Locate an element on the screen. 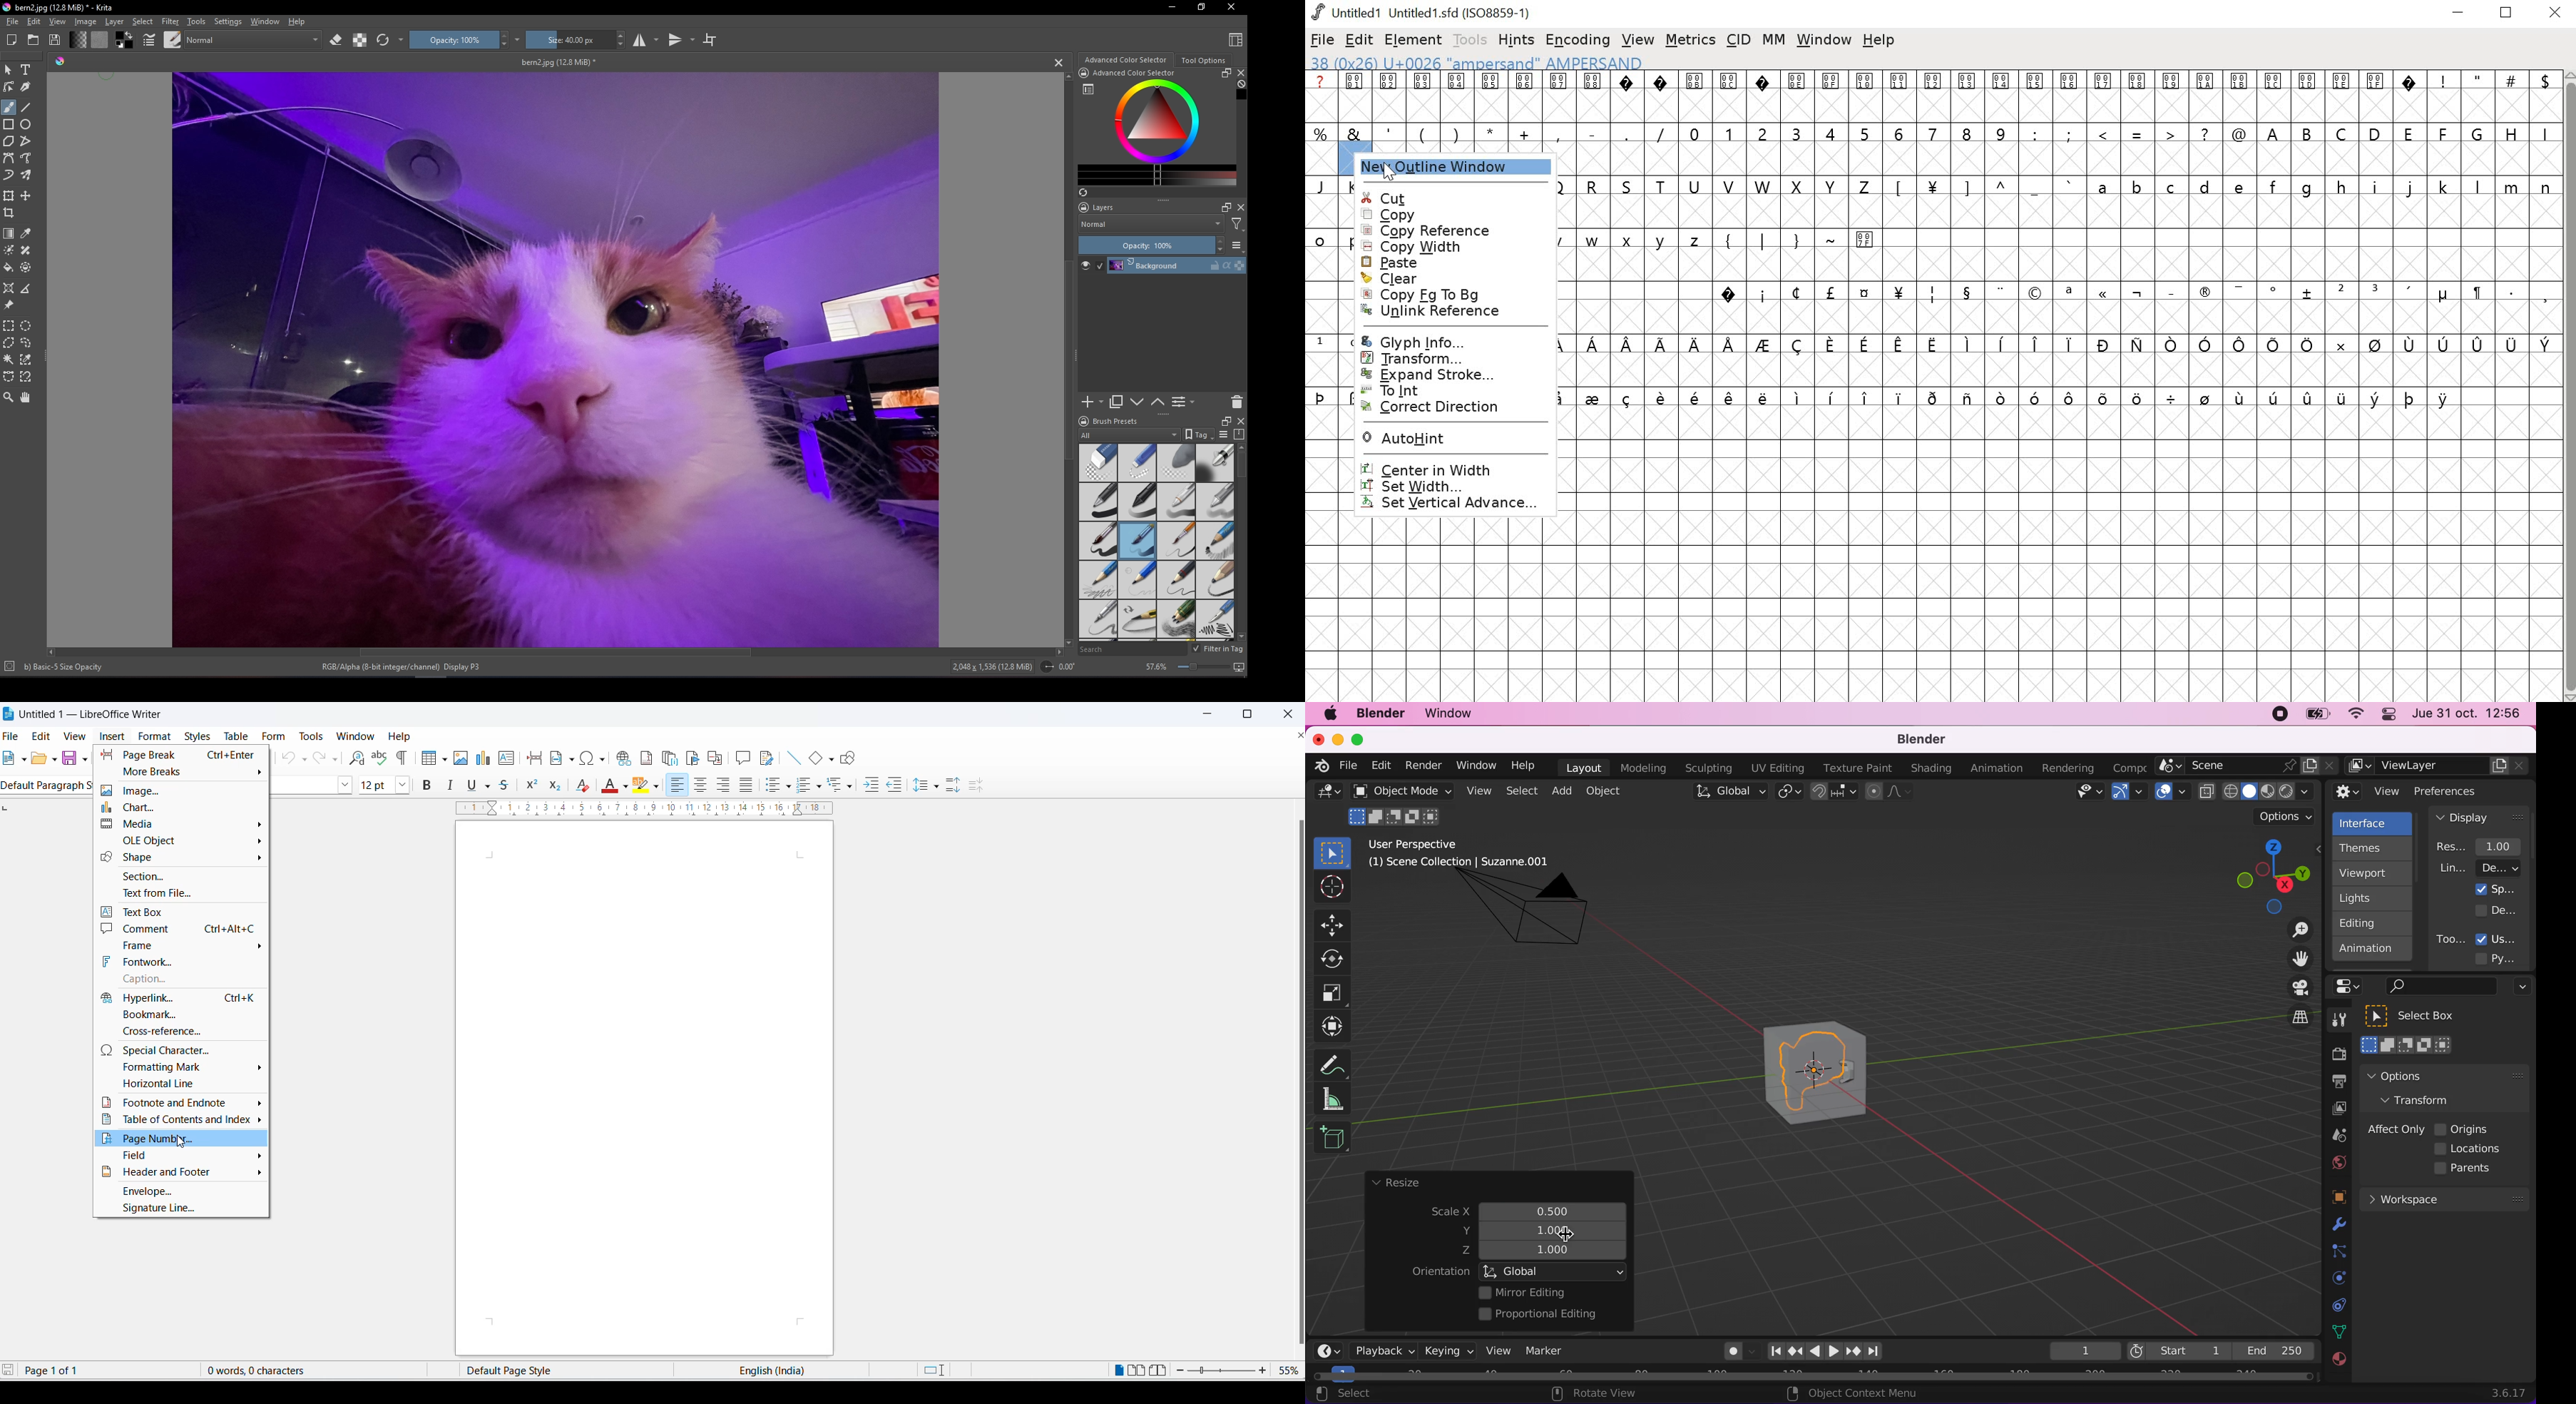  K is located at coordinates (1348, 186).